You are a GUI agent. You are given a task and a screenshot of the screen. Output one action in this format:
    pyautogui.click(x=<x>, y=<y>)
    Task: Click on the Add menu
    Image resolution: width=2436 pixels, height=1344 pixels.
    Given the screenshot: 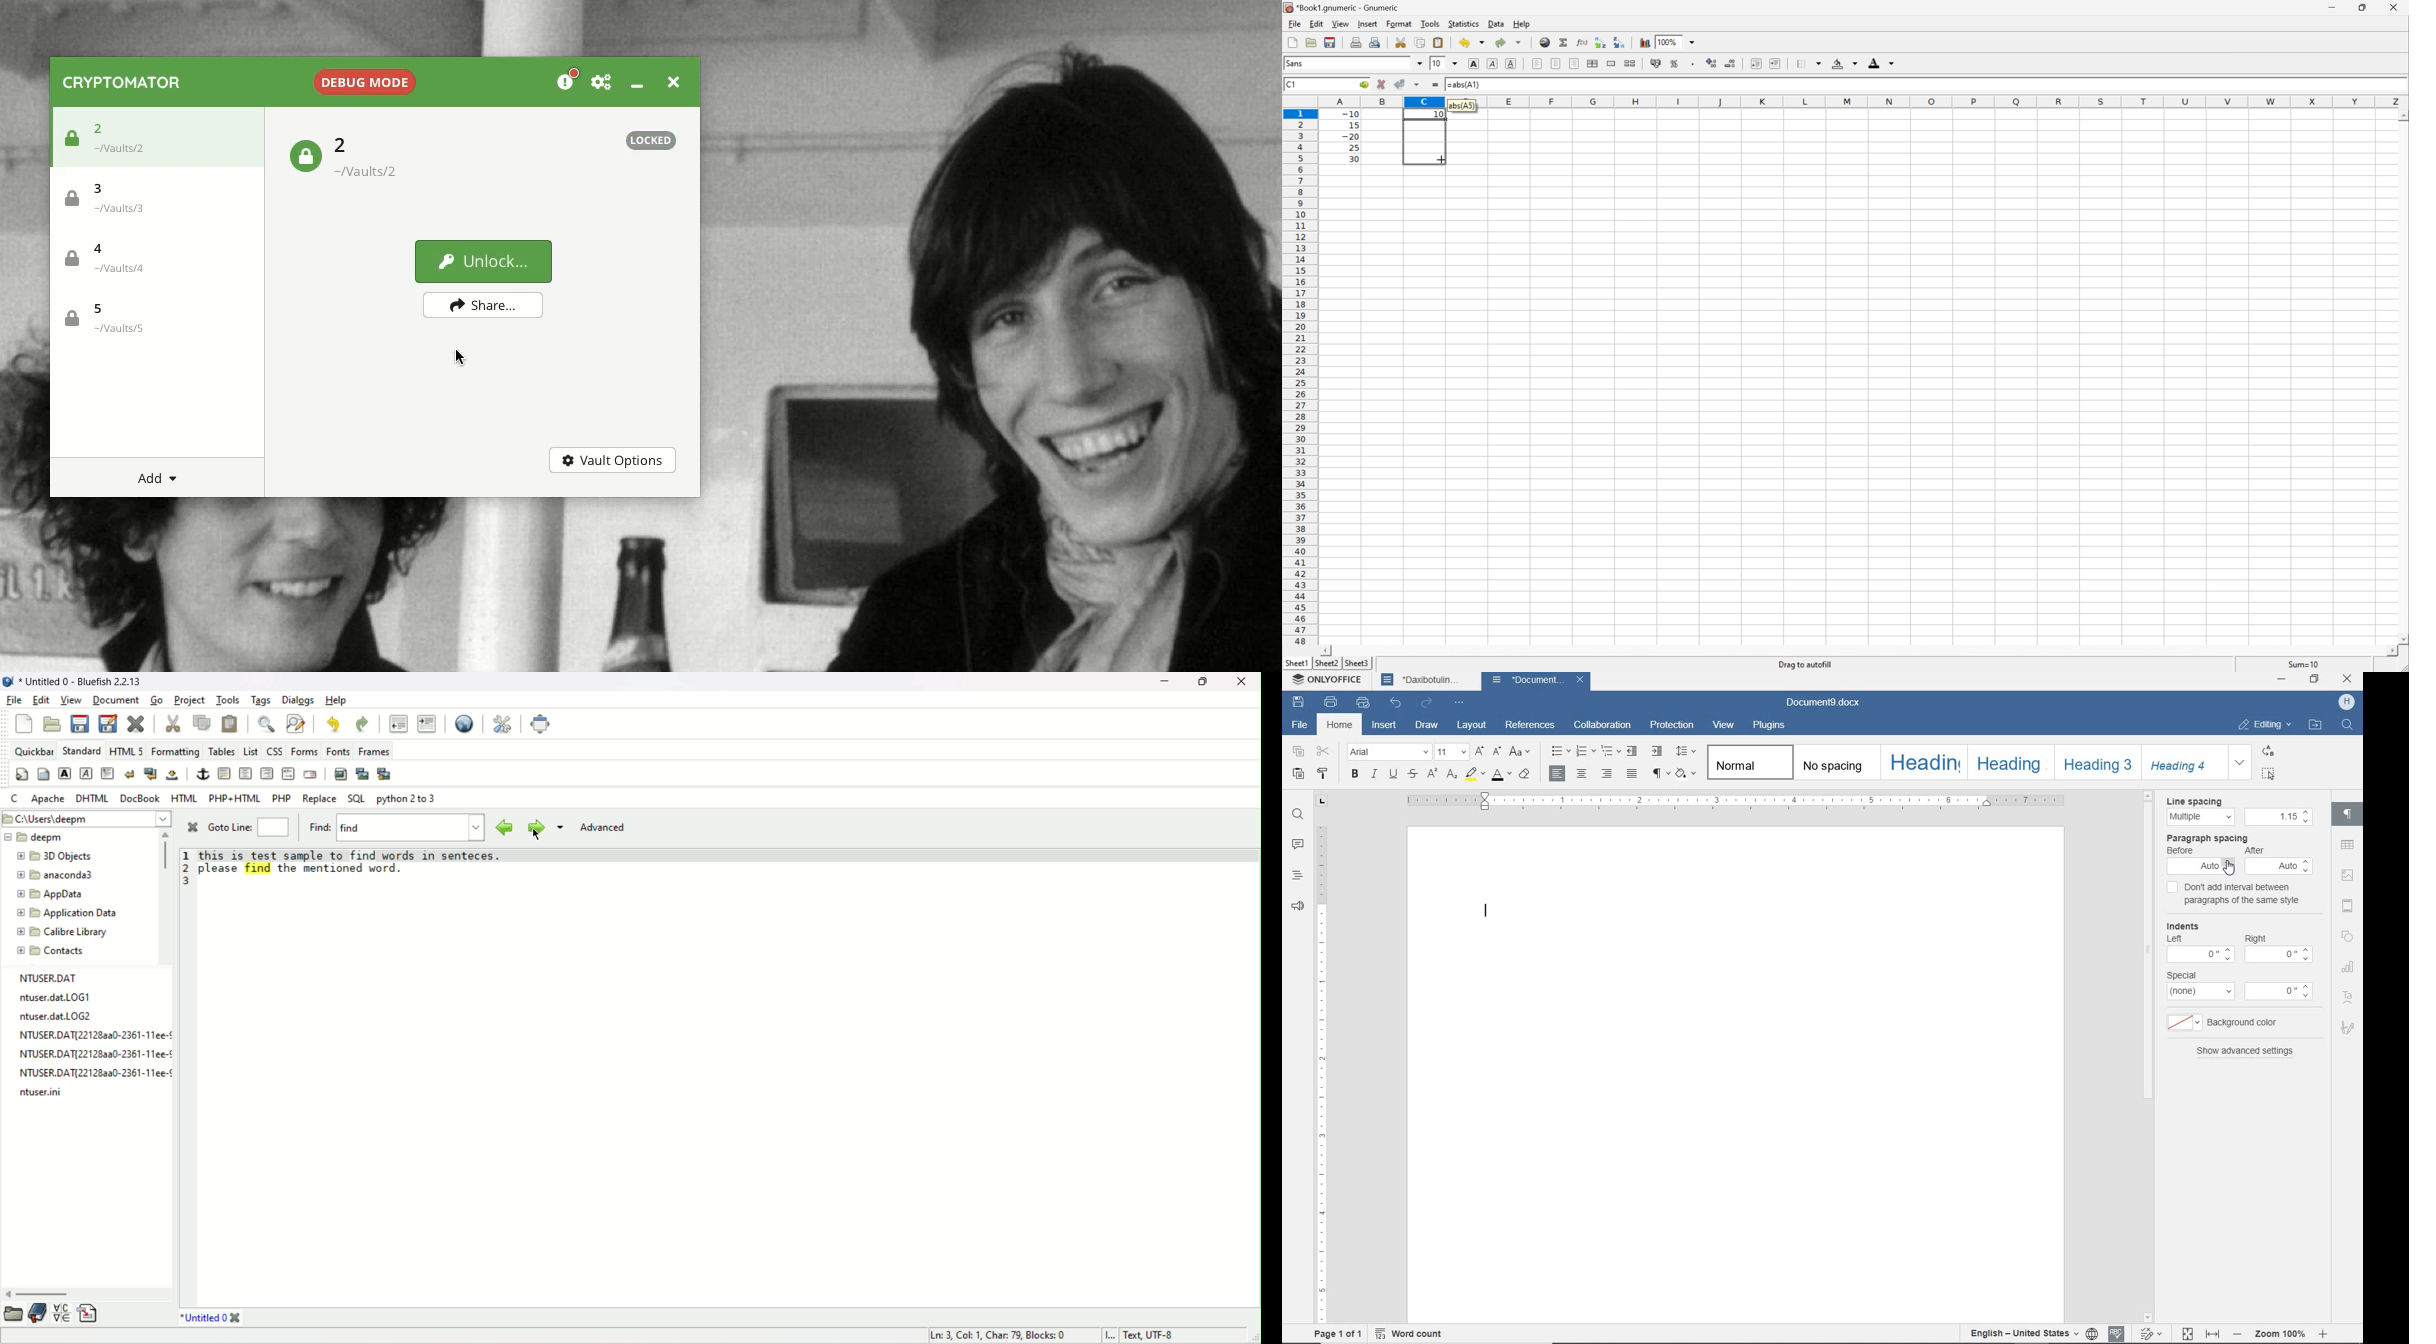 What is the action you would take?
    pyautogui.click(x=161, y=479)
    